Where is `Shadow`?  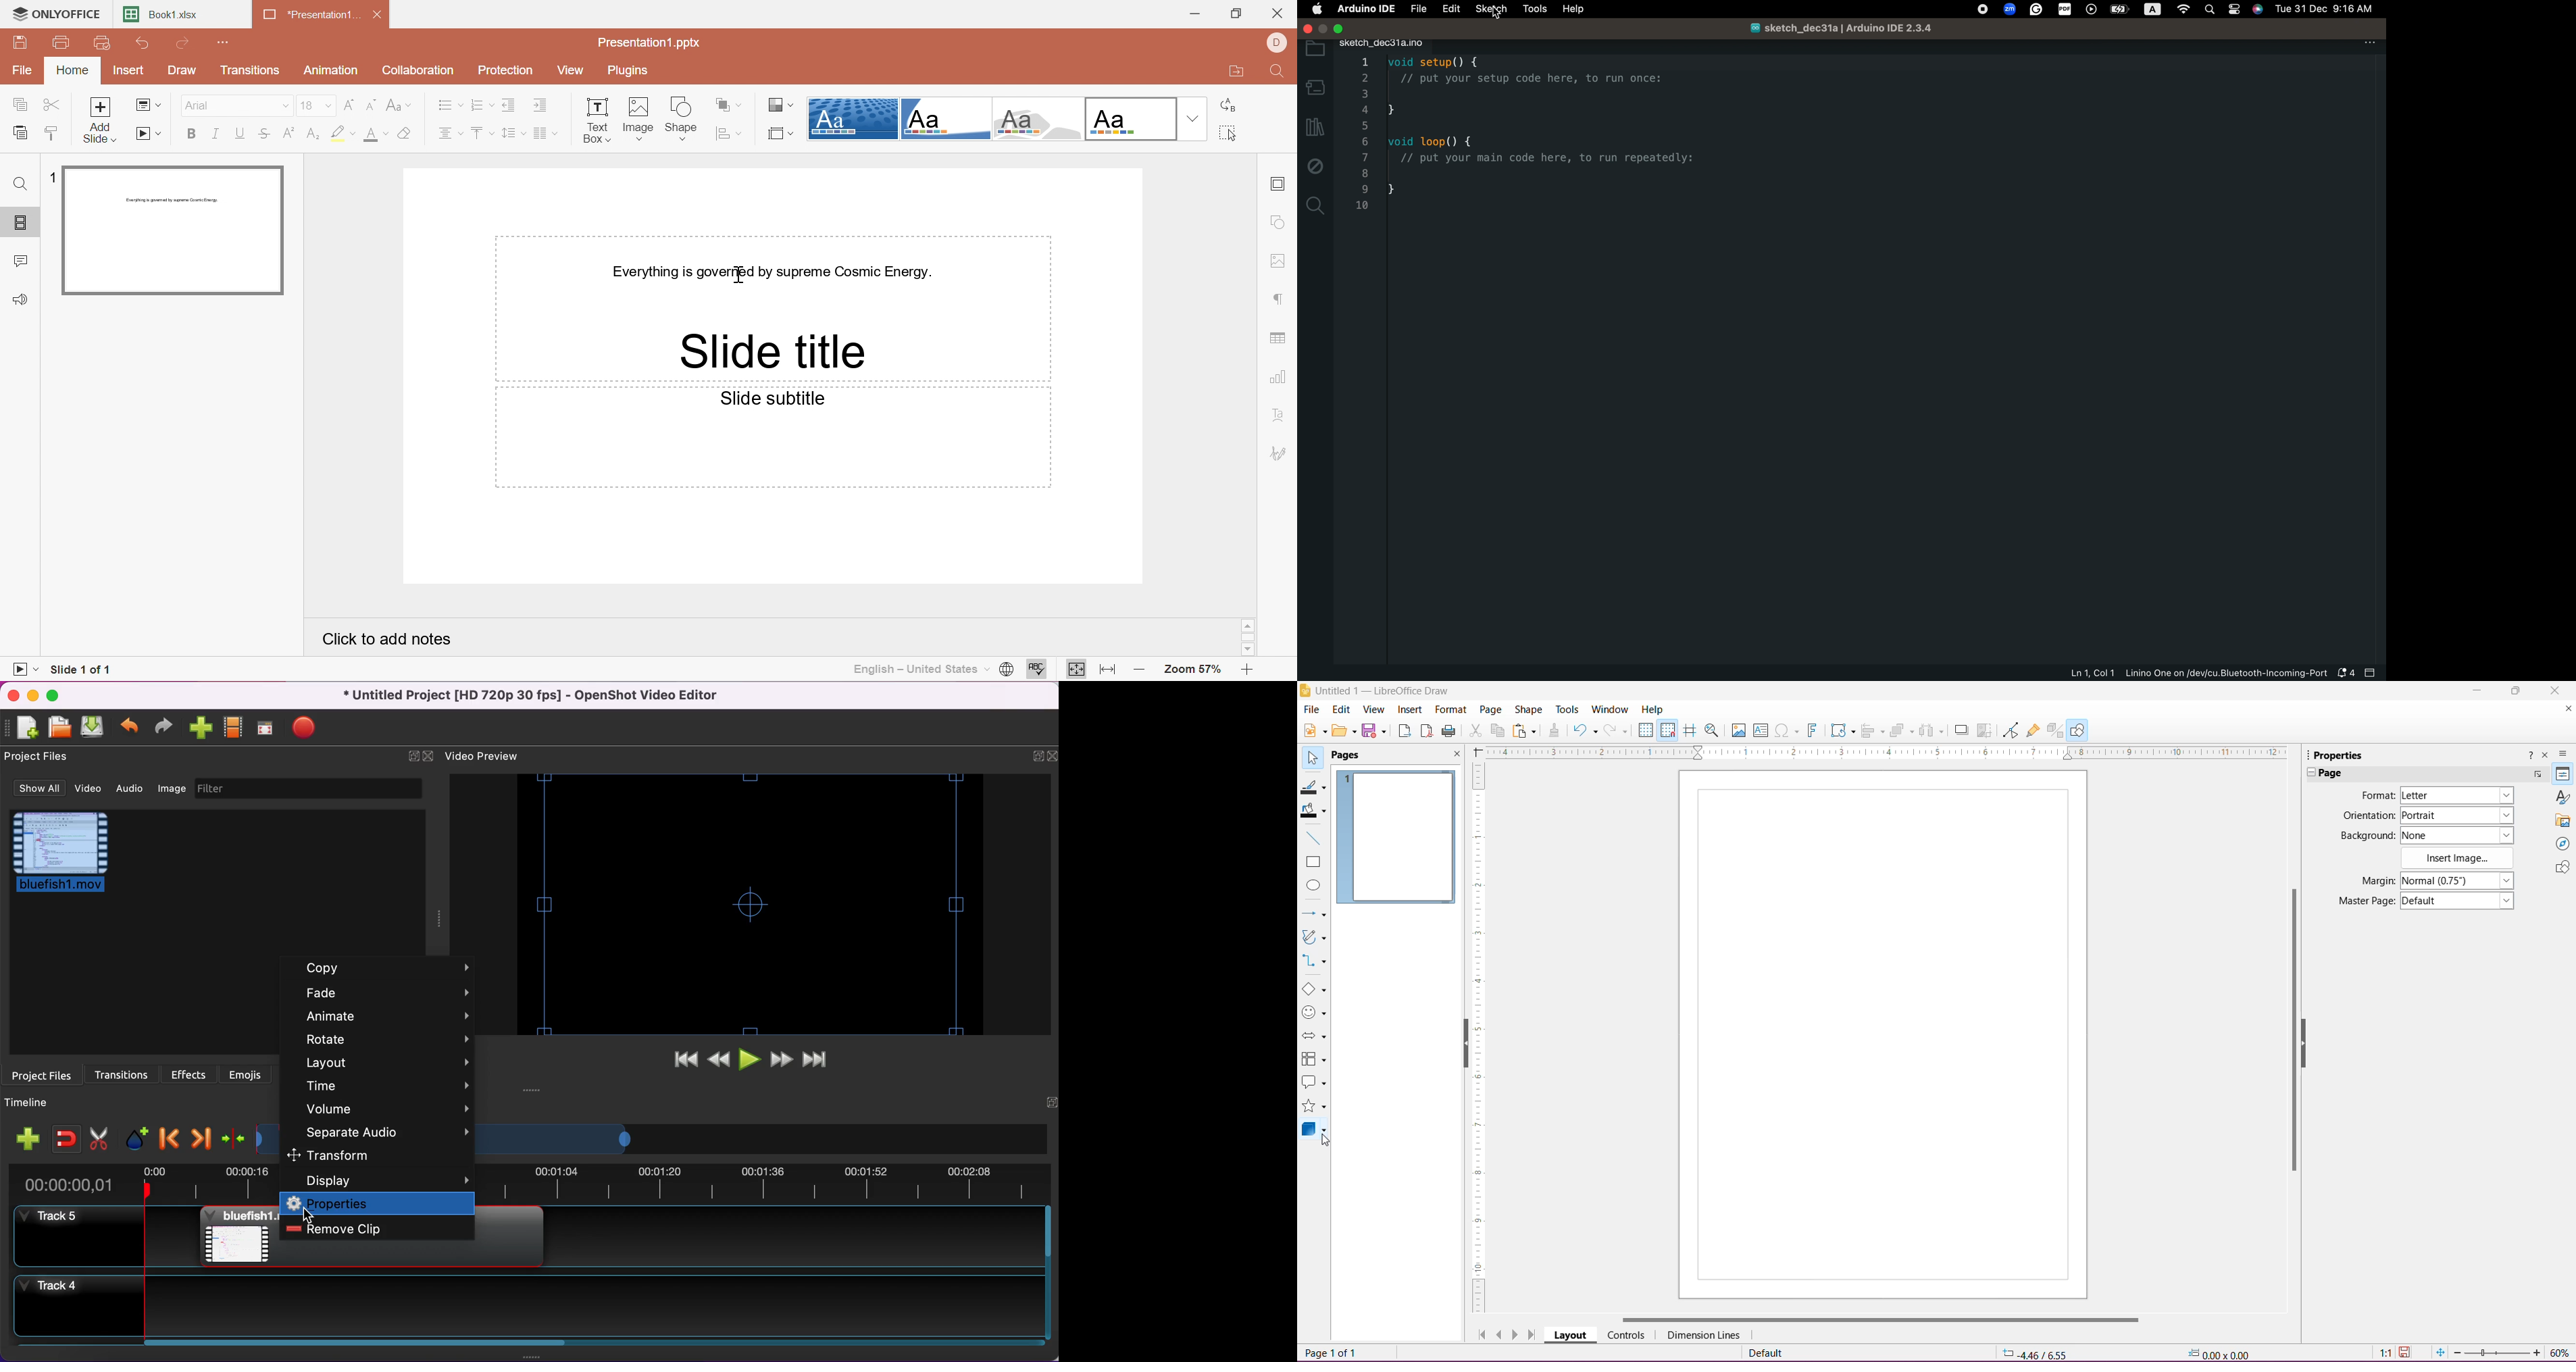 Shadow is located at coordinates (1961, 731).